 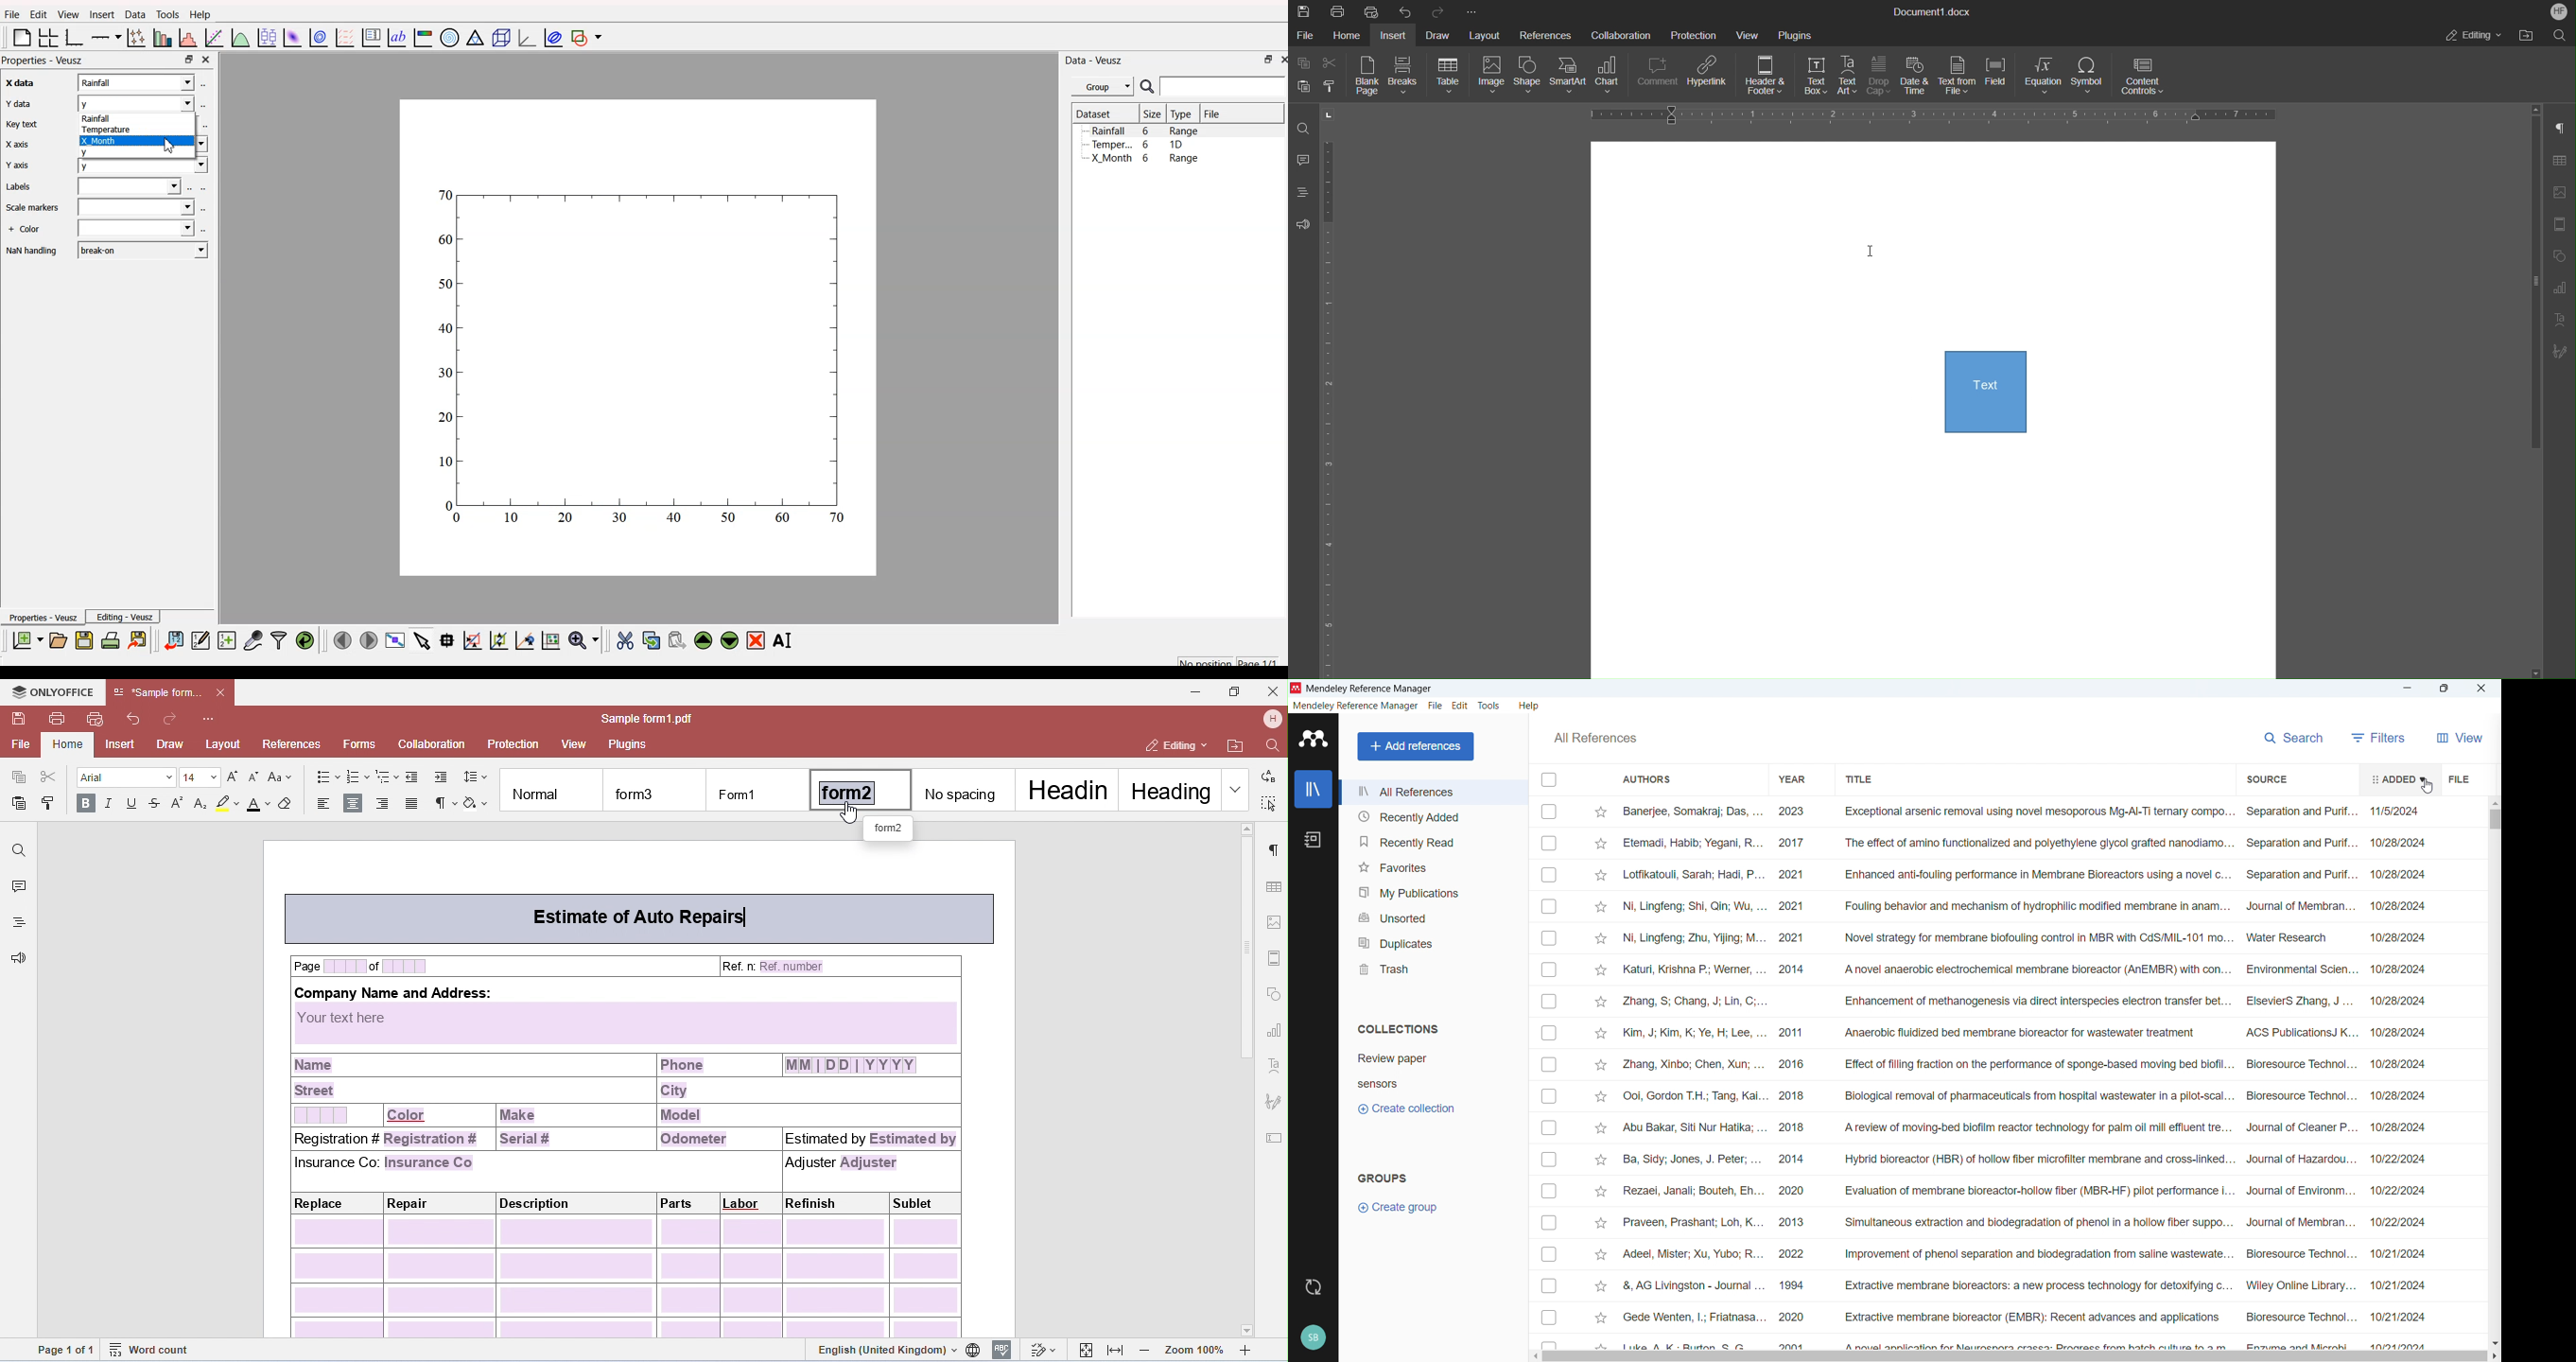 What do you see at coordinates (1313, 789) in the screenshot?
I see `library` at bounding box center [1313, 789].